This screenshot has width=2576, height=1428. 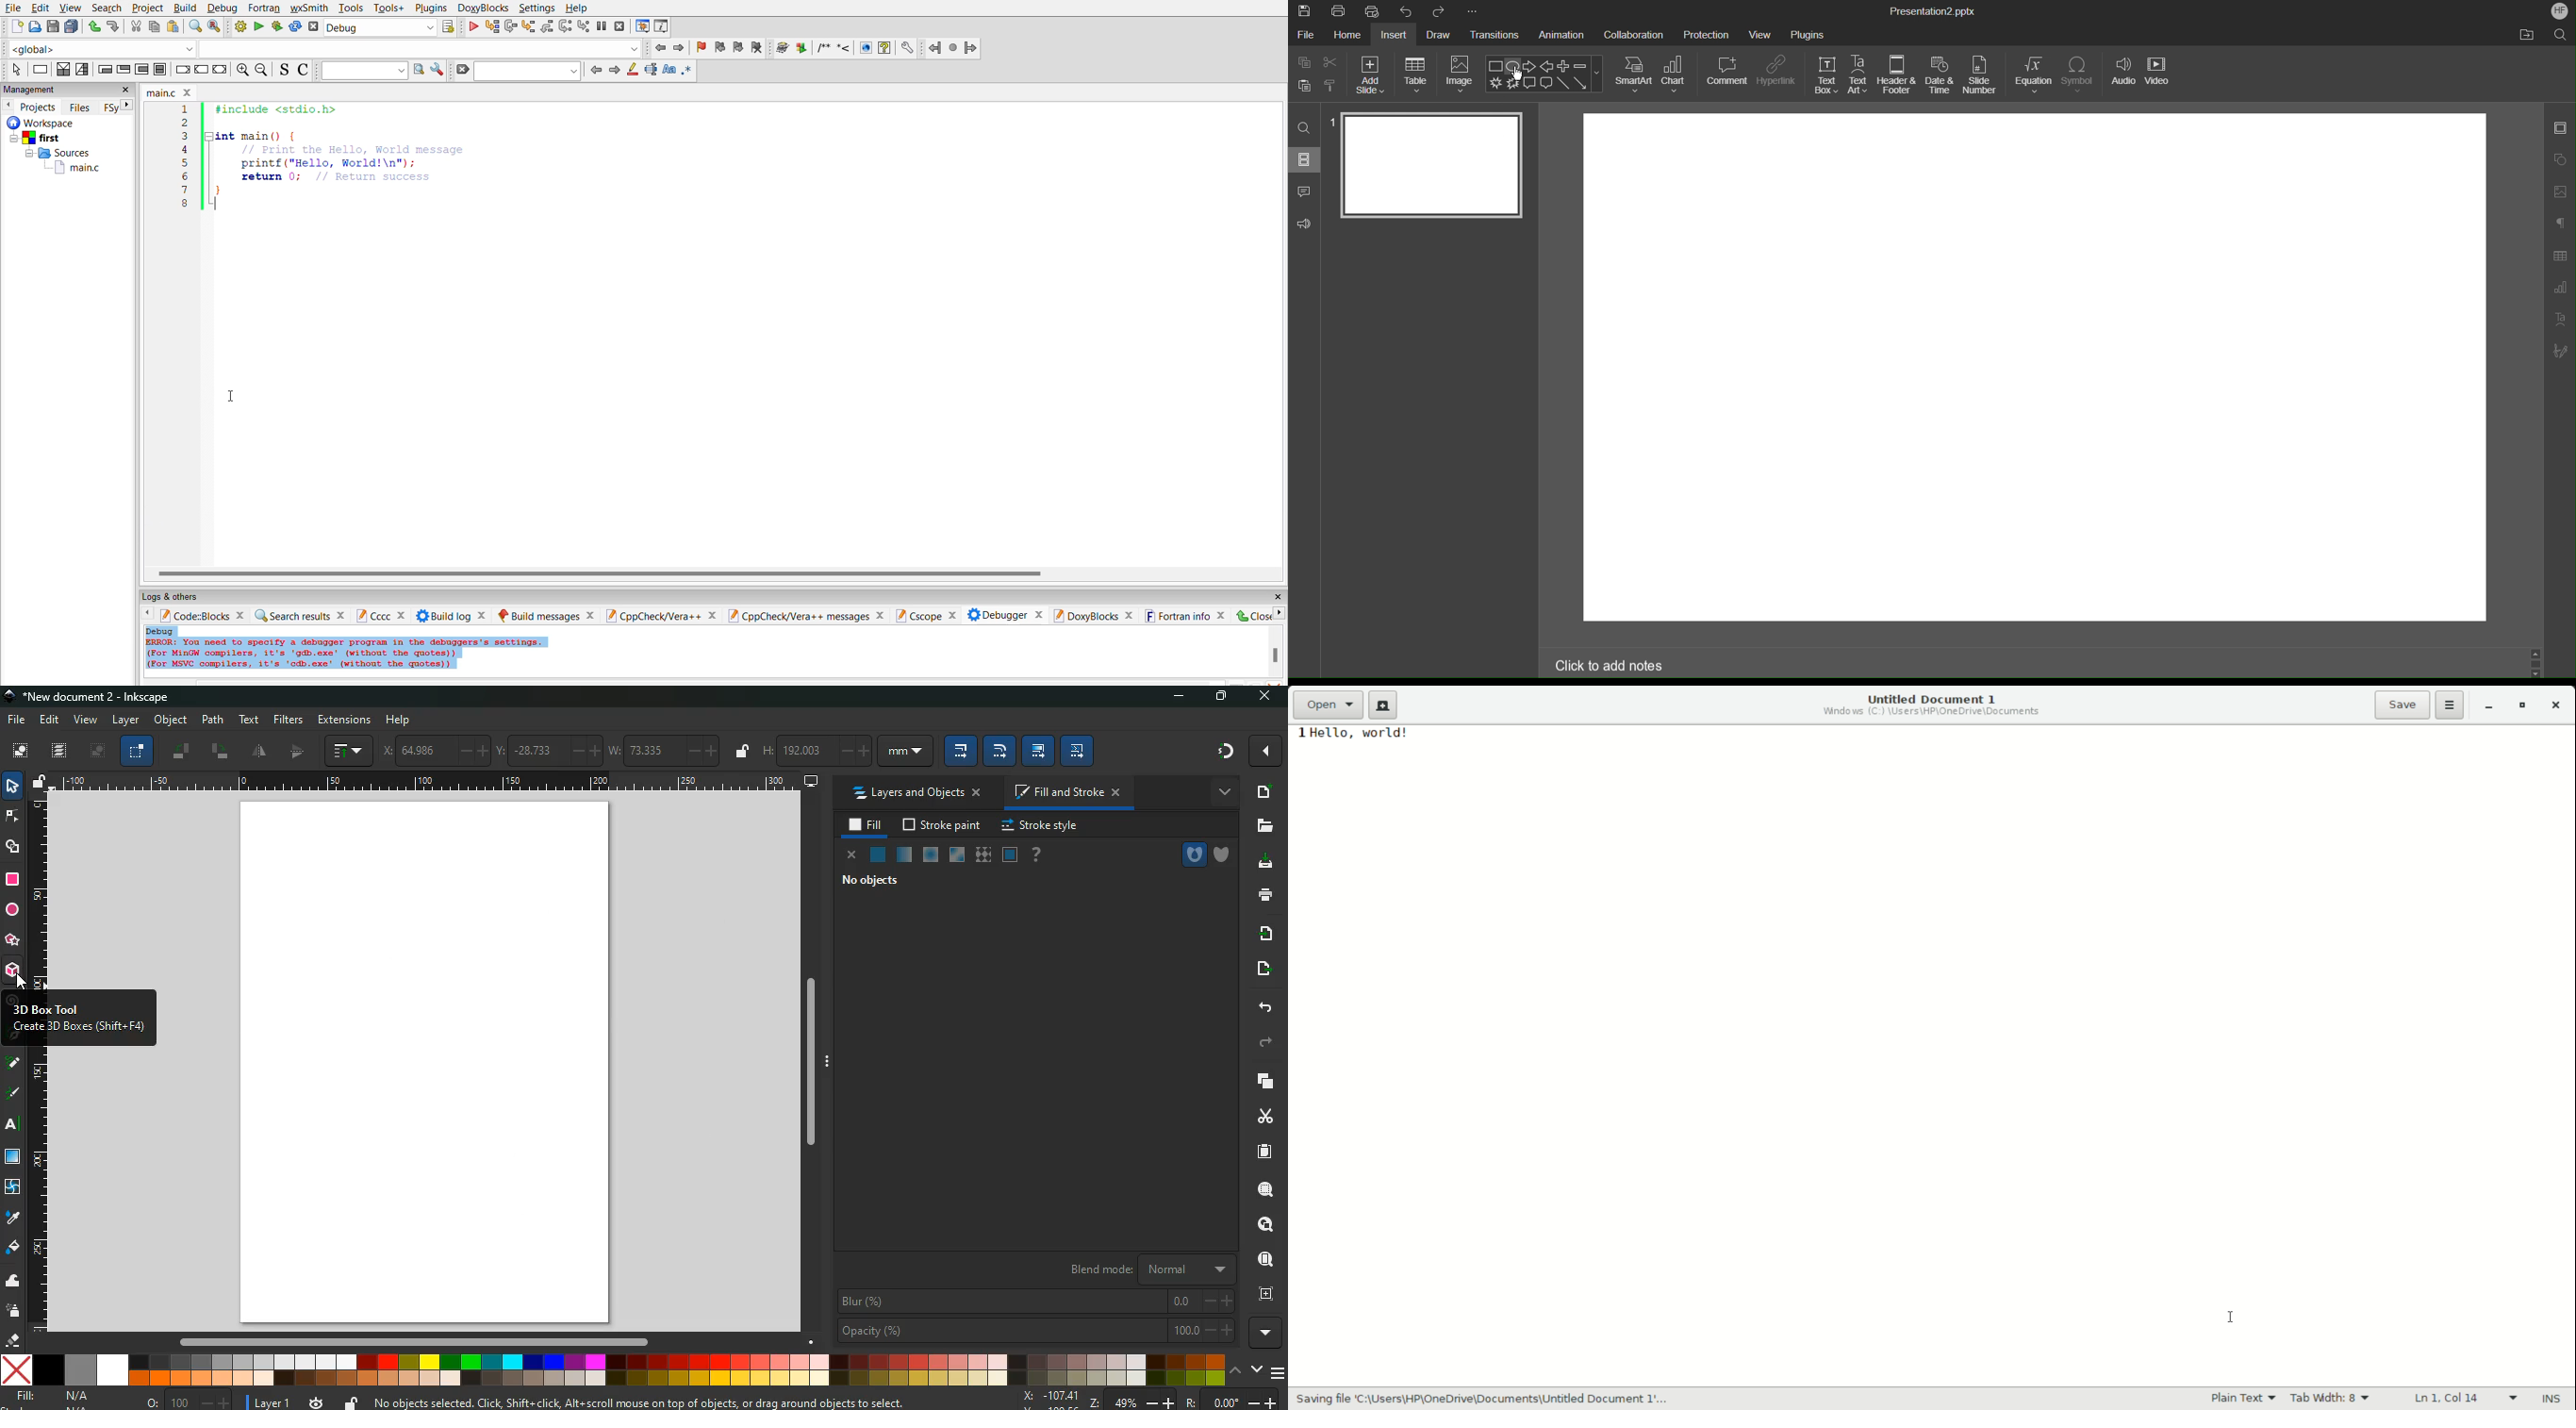 What do you see at coordinates (682, 47) in the screenshot?
I see `jump forward` at bounding box center [682, 47].